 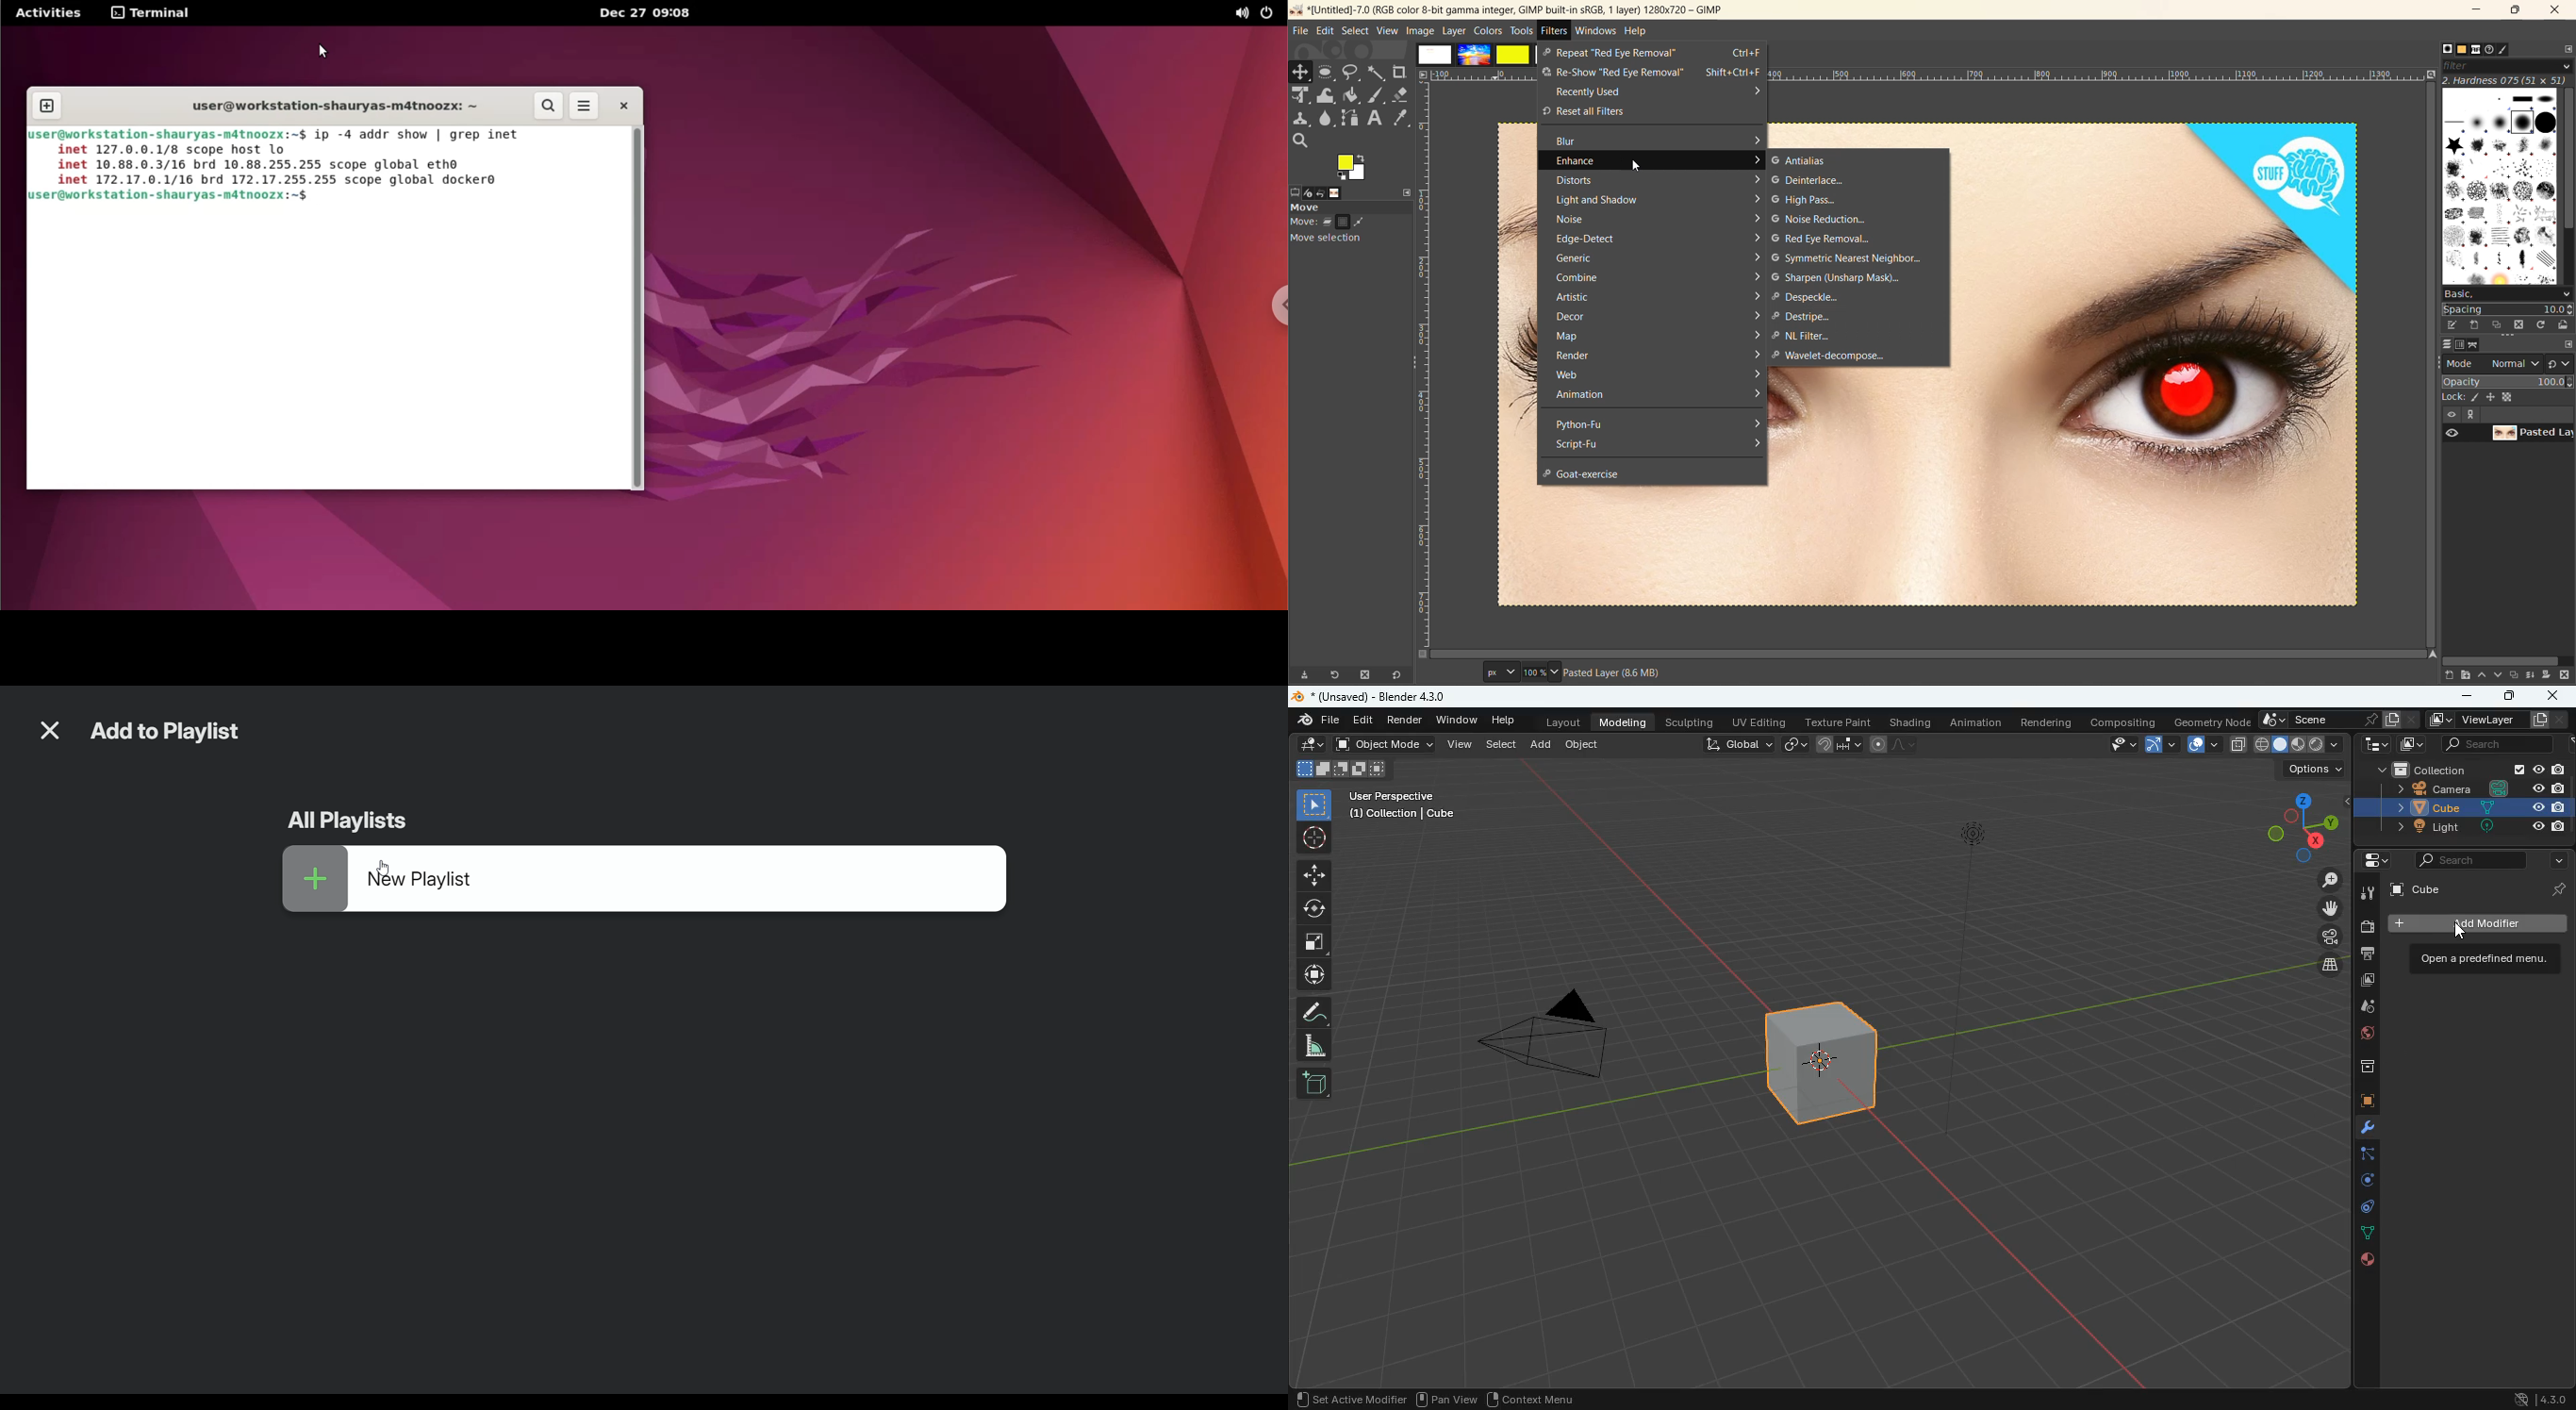 What do you see at coordinates (1303, 72) in the screenshot?
I see `Move tool` at bounding box center [1303, 72].